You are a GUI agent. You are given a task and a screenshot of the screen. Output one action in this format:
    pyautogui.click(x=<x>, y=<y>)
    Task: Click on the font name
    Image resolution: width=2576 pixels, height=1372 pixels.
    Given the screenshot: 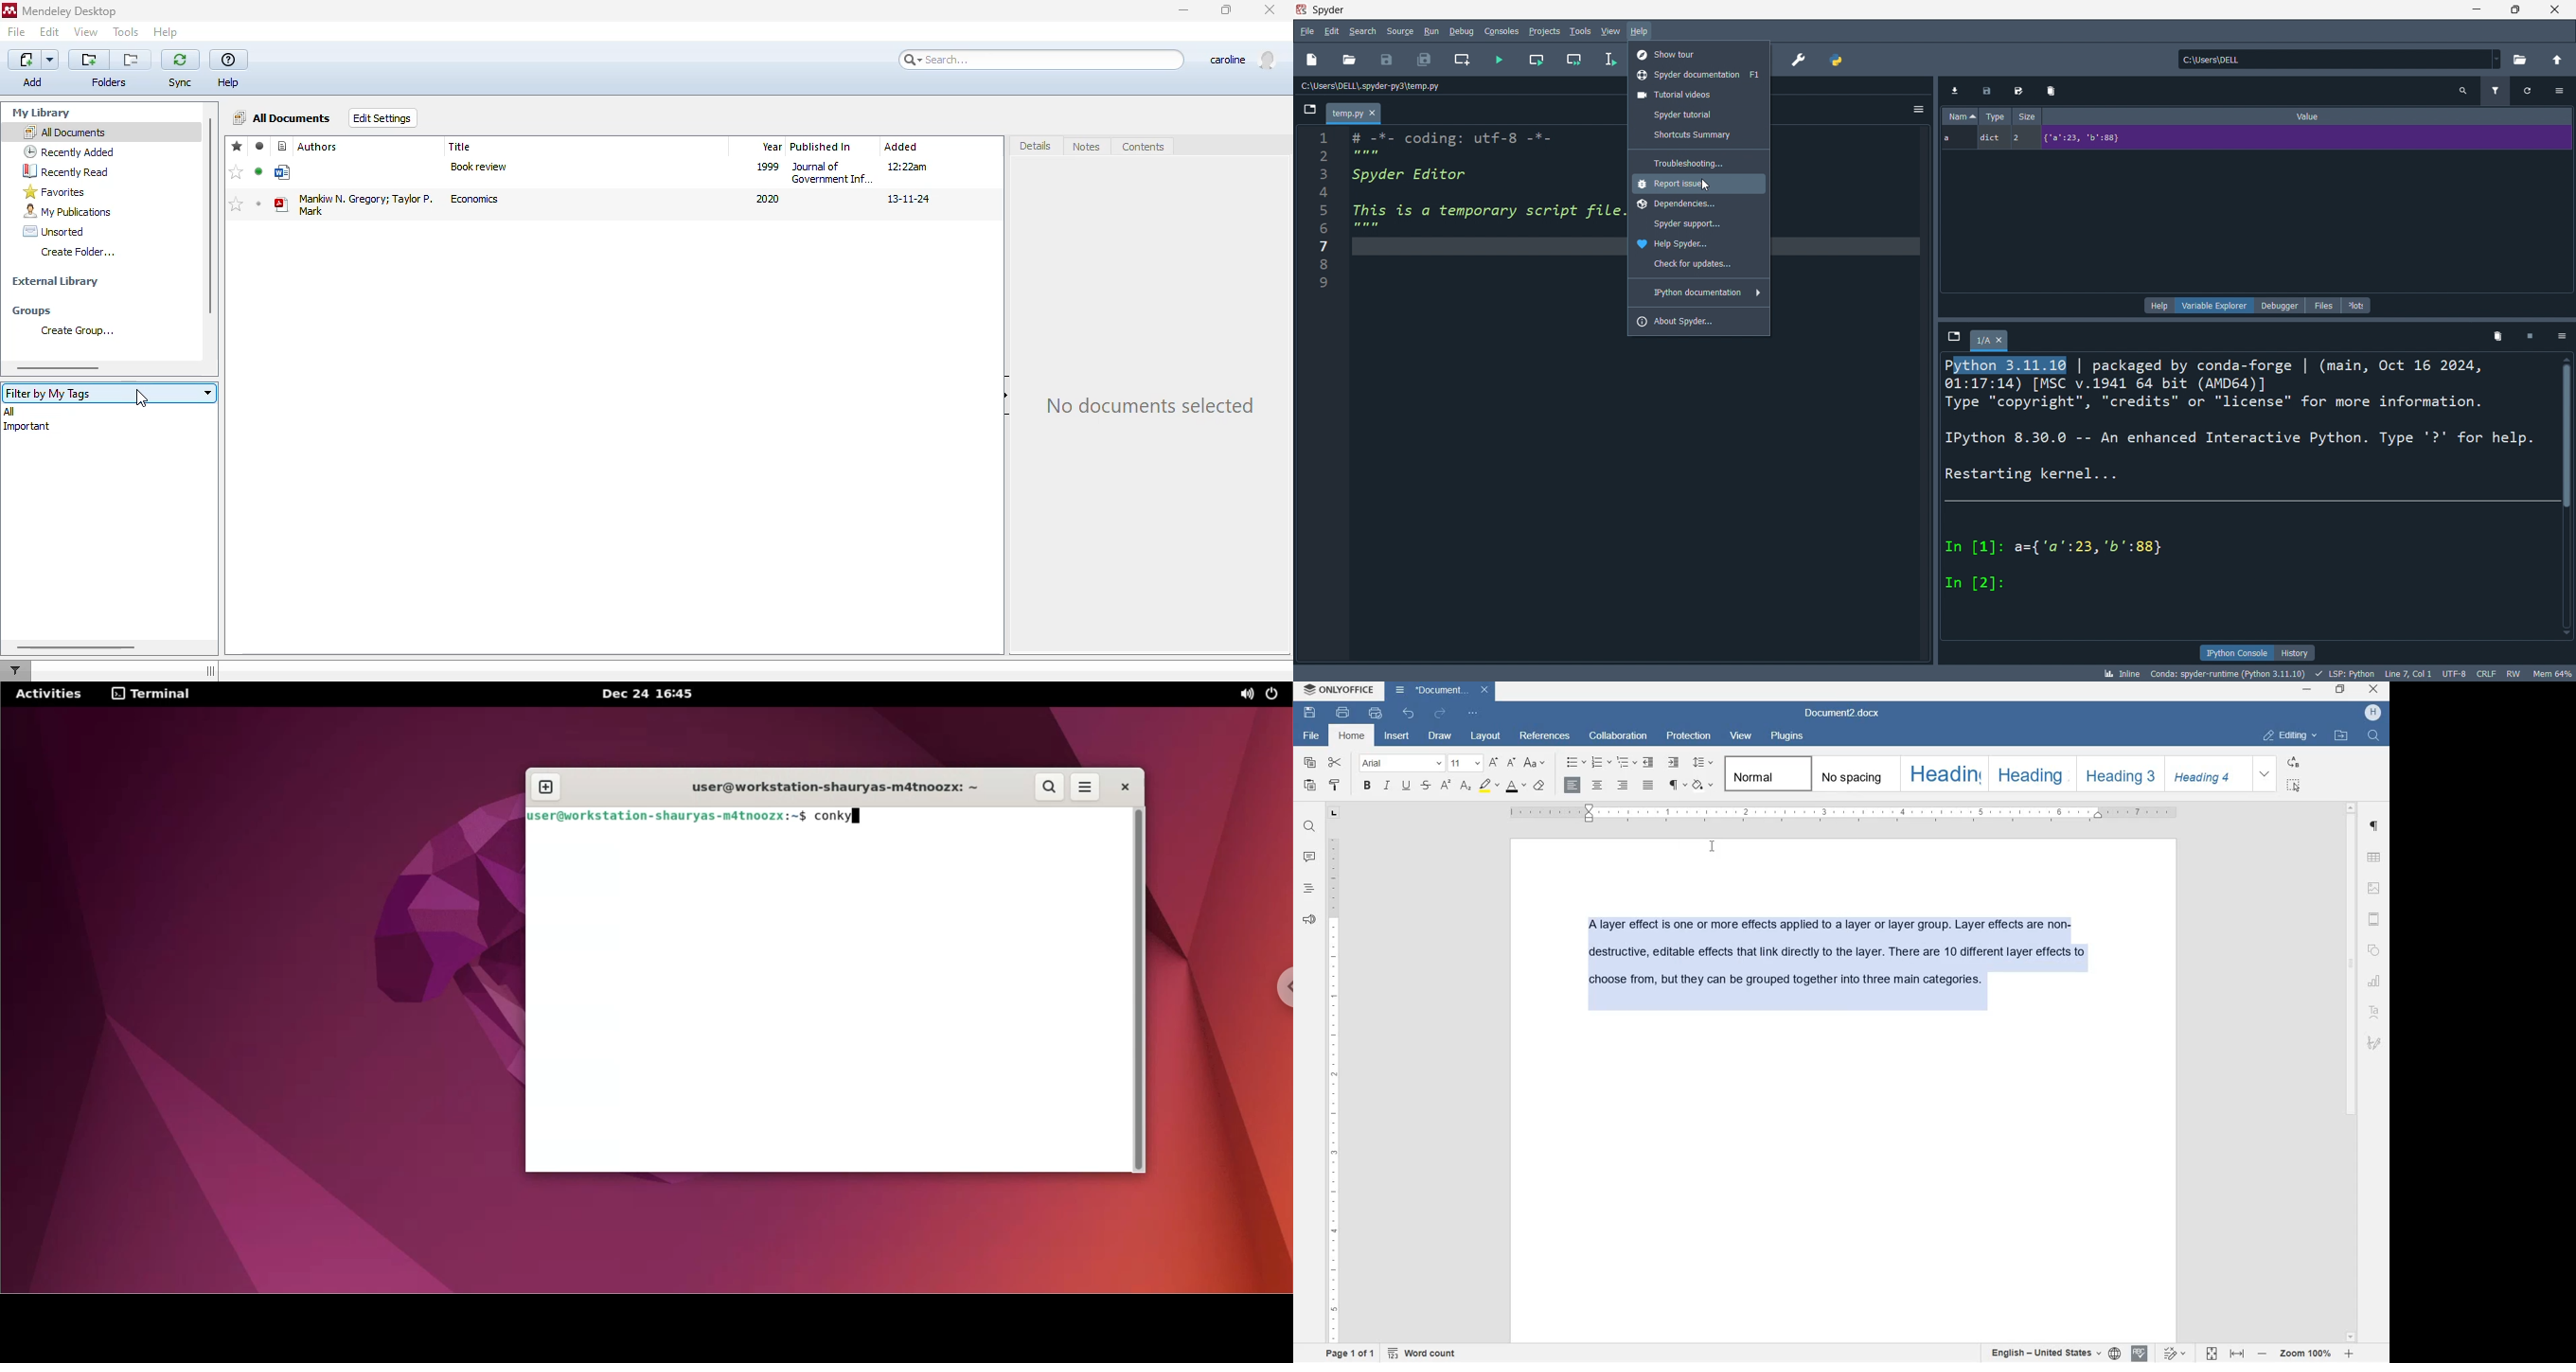 What is the action you would take?
    pyautogui.click(x=1400, y=764)
    